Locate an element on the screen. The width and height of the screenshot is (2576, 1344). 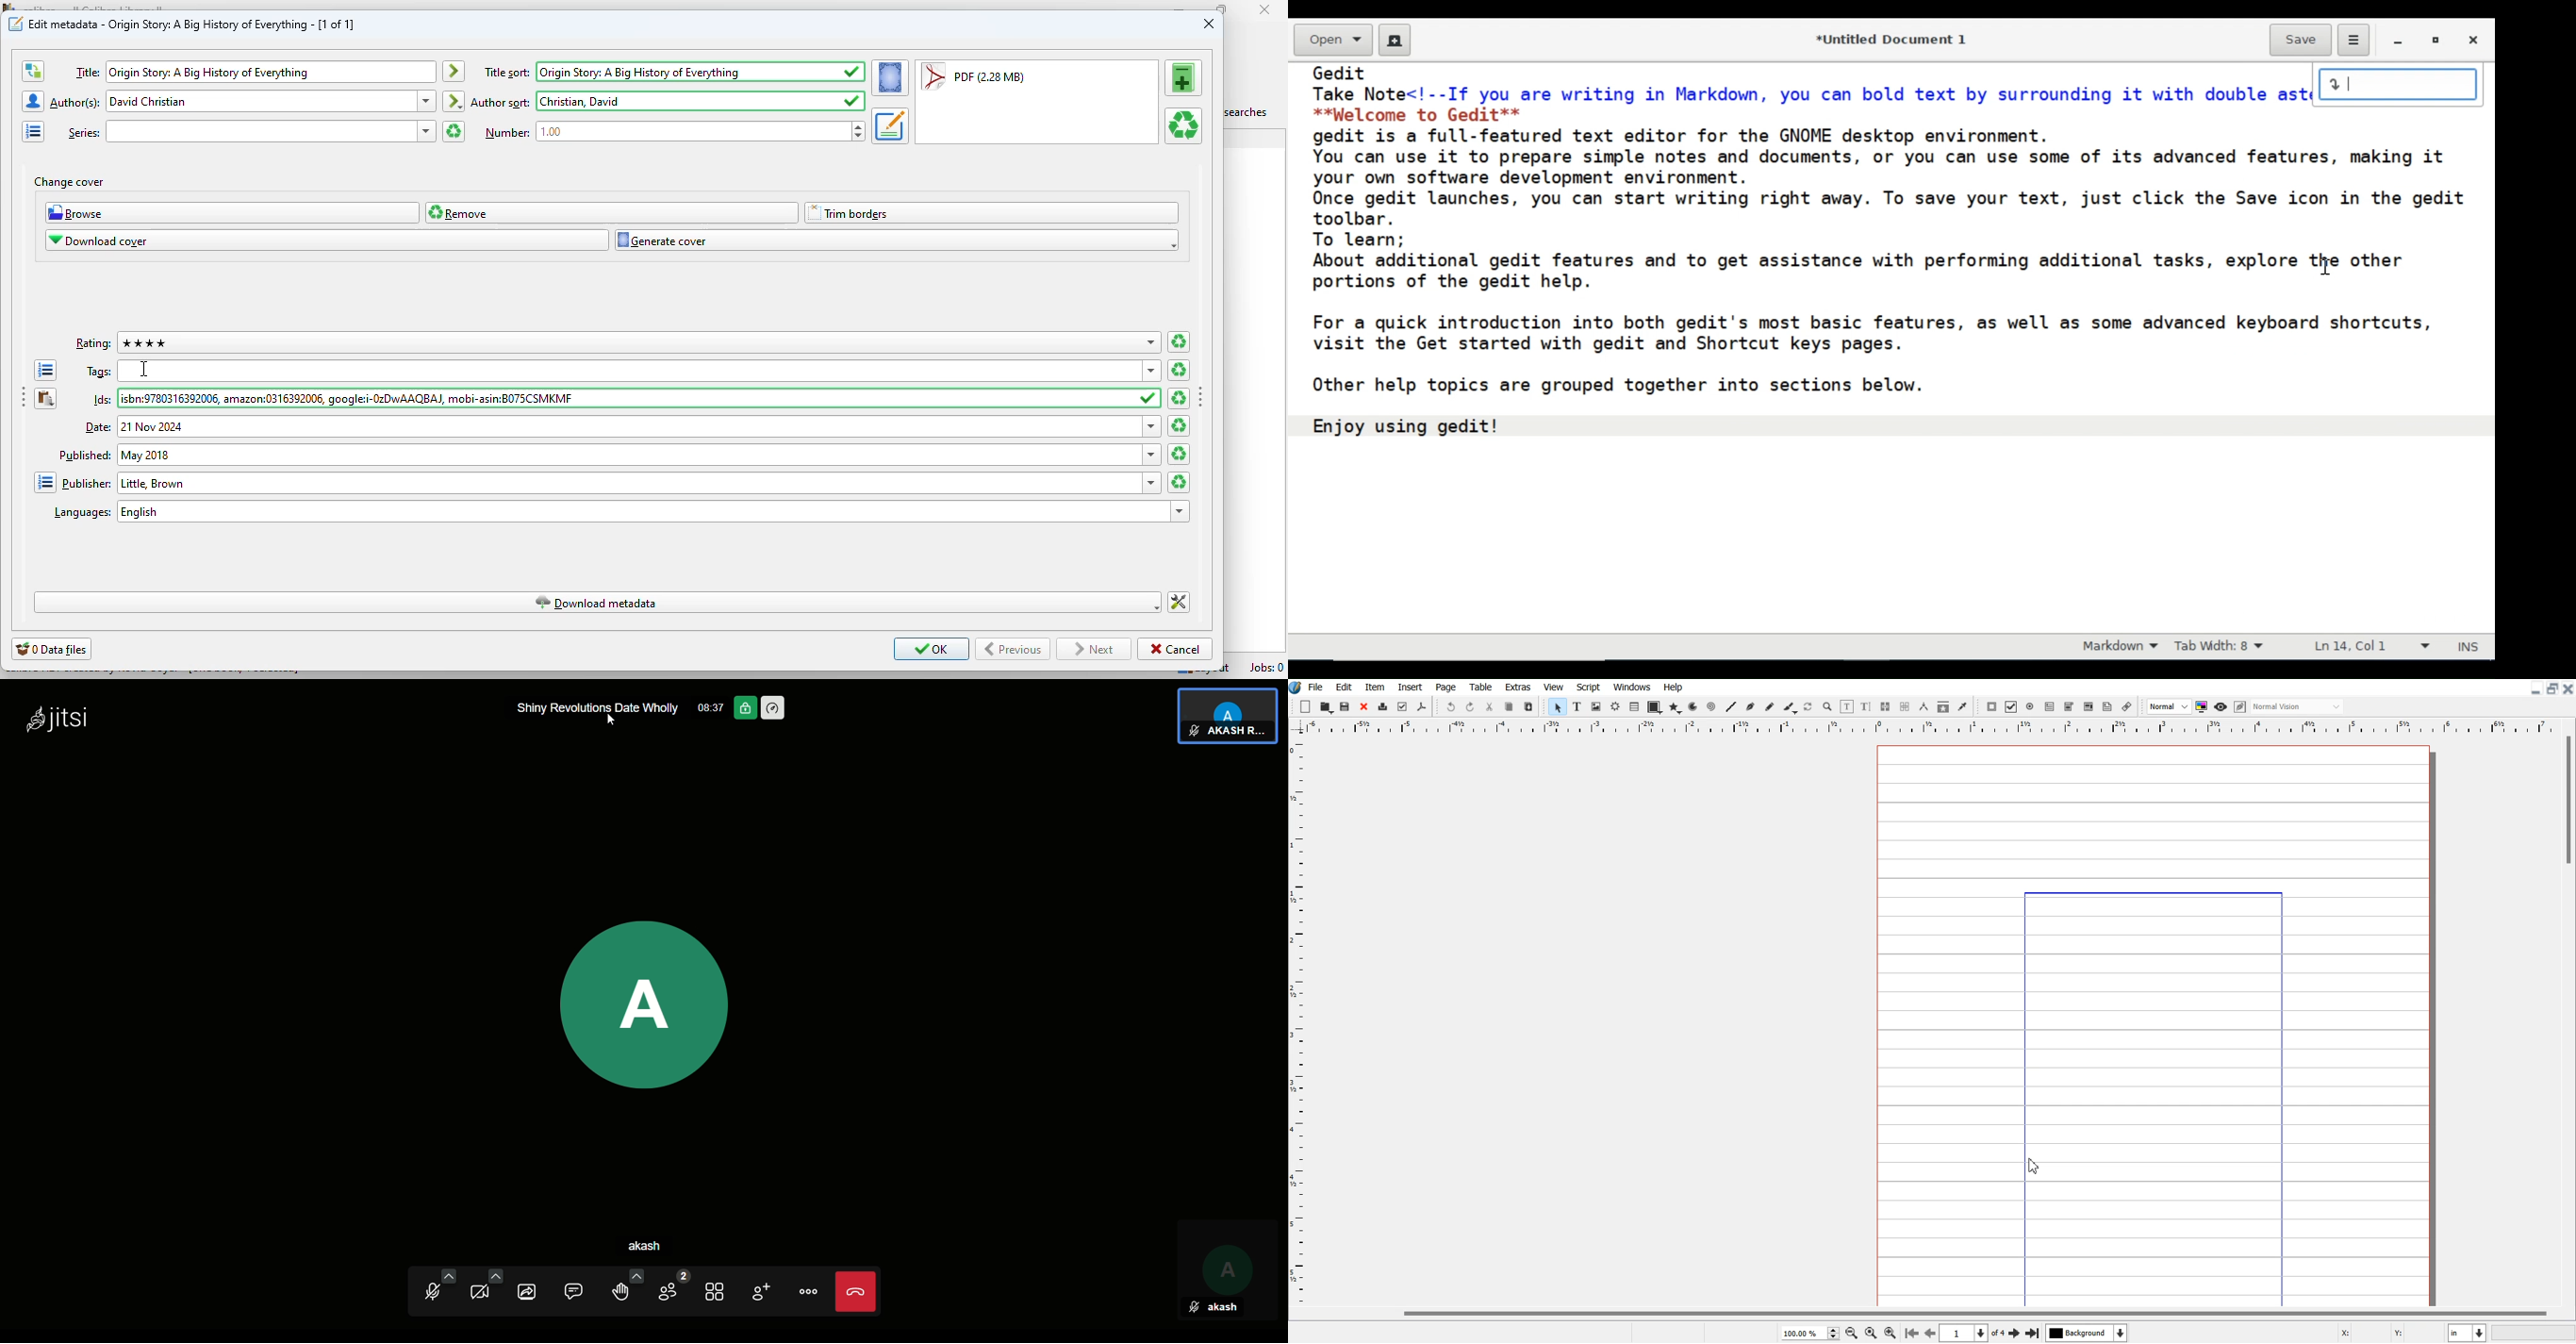
date: 21 Nov 2024 is located at coordinates (630, 426).